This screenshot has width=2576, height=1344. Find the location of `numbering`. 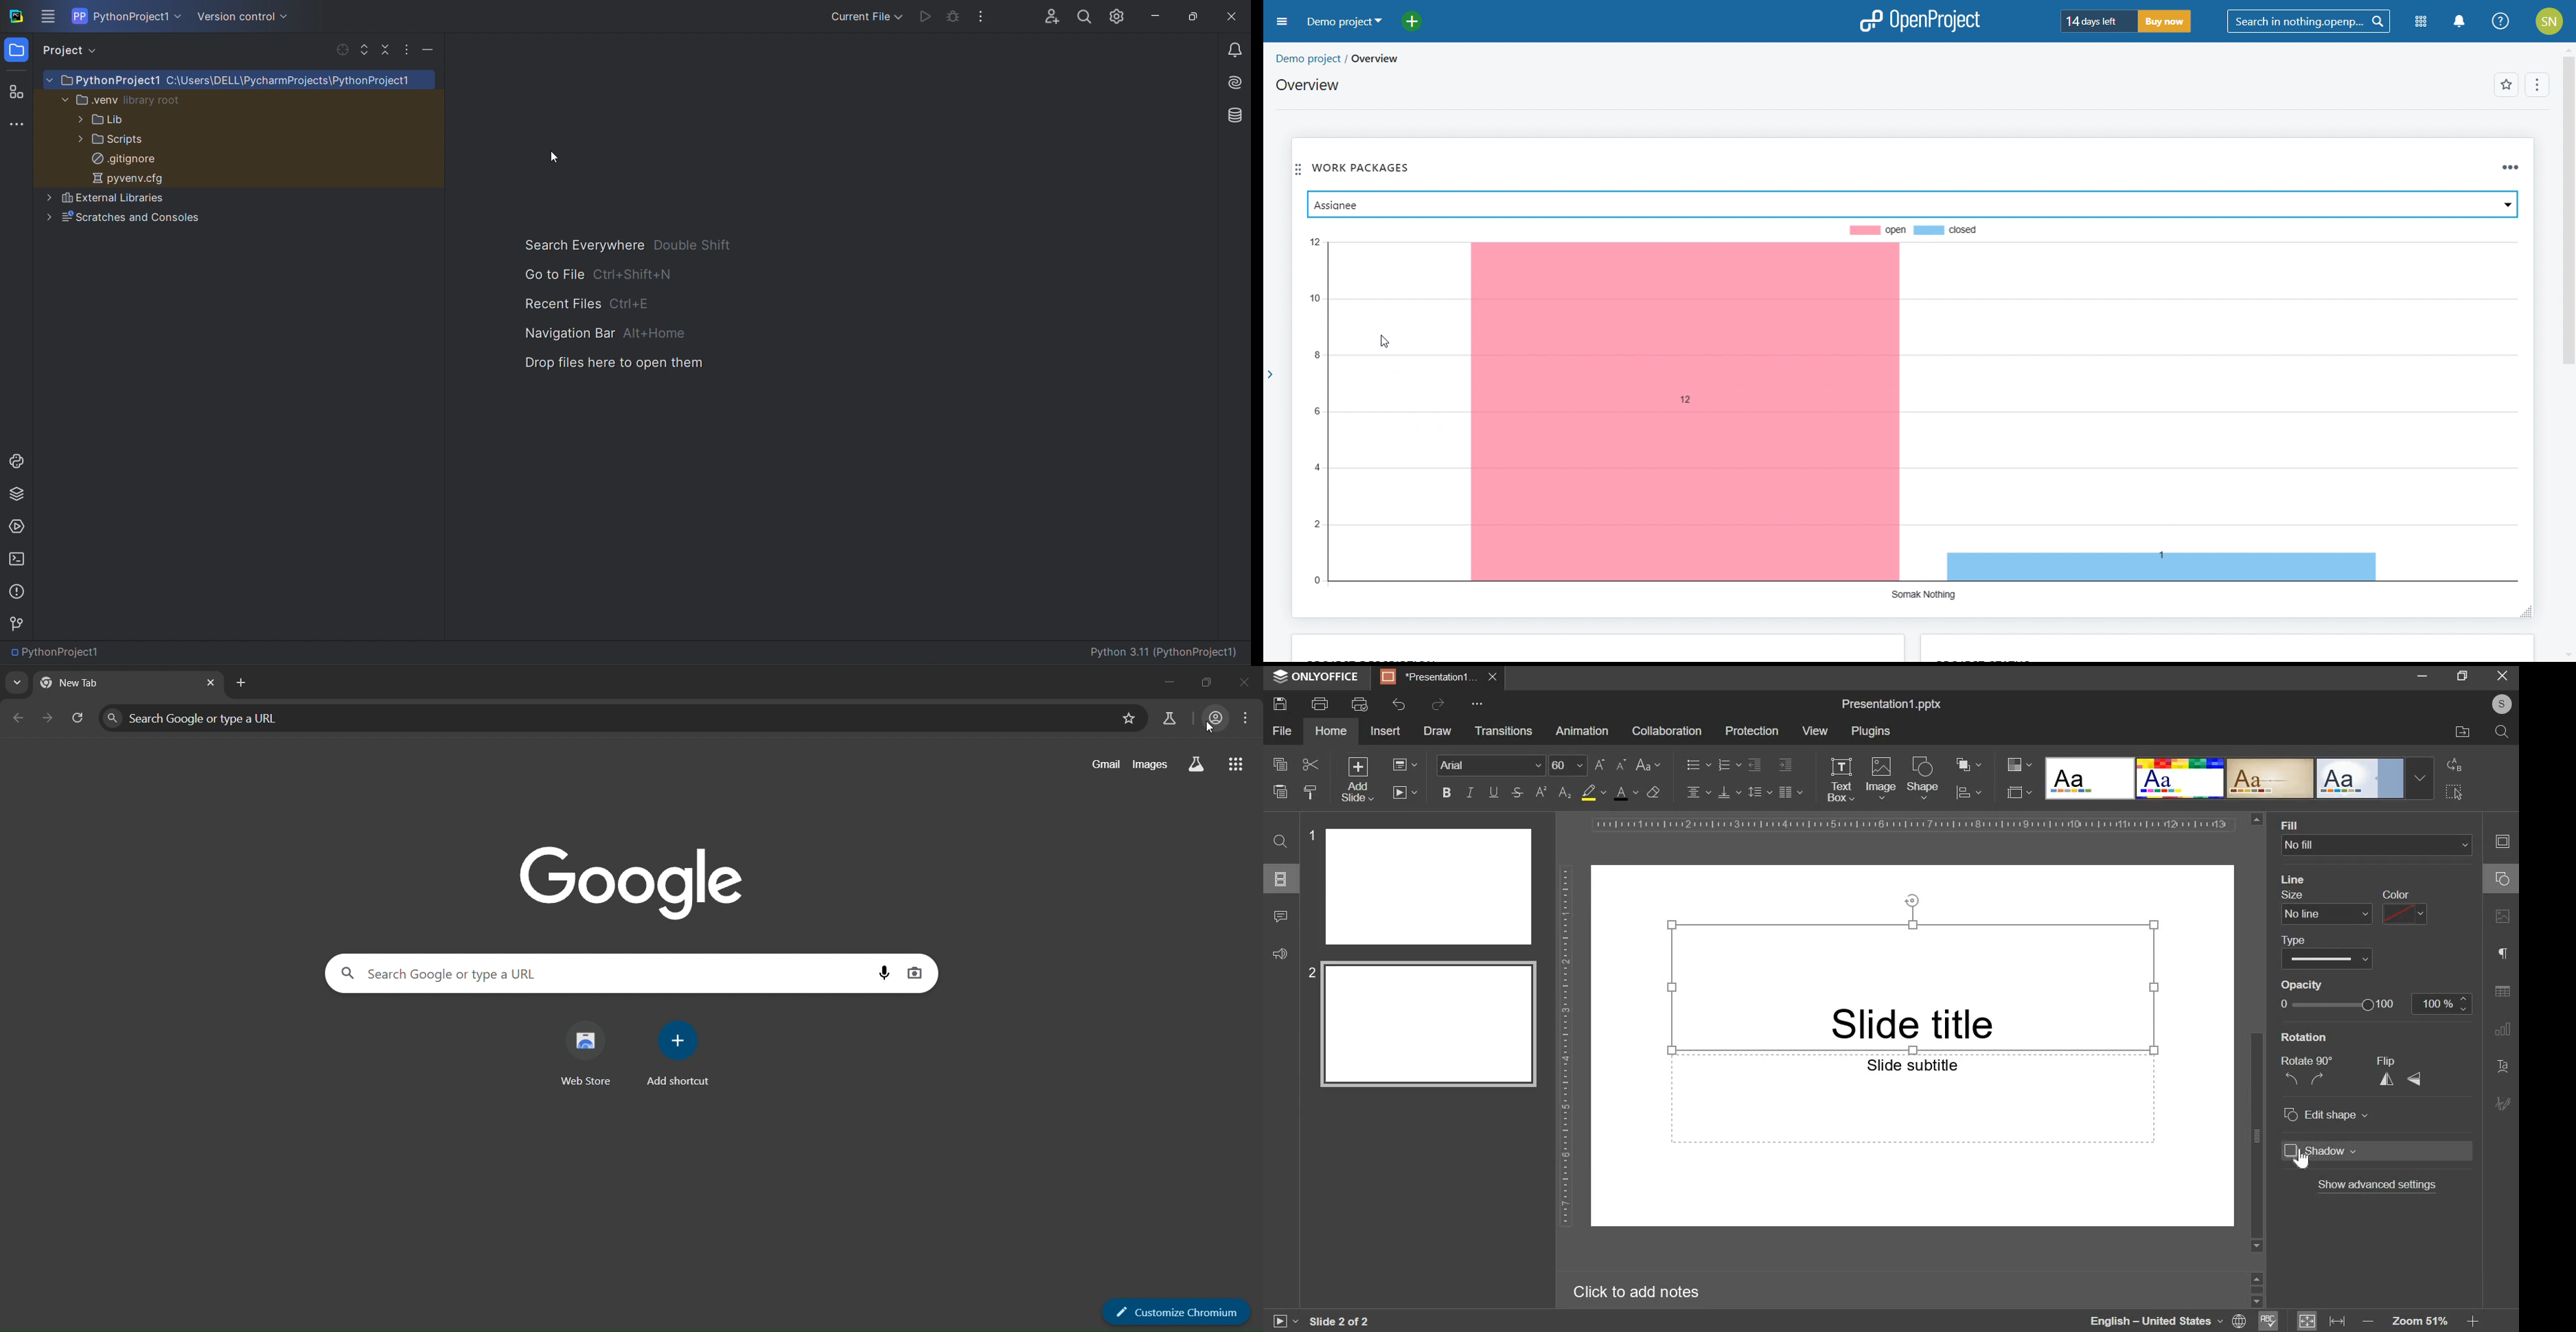

numbering is located at coordinates (1728, 764).